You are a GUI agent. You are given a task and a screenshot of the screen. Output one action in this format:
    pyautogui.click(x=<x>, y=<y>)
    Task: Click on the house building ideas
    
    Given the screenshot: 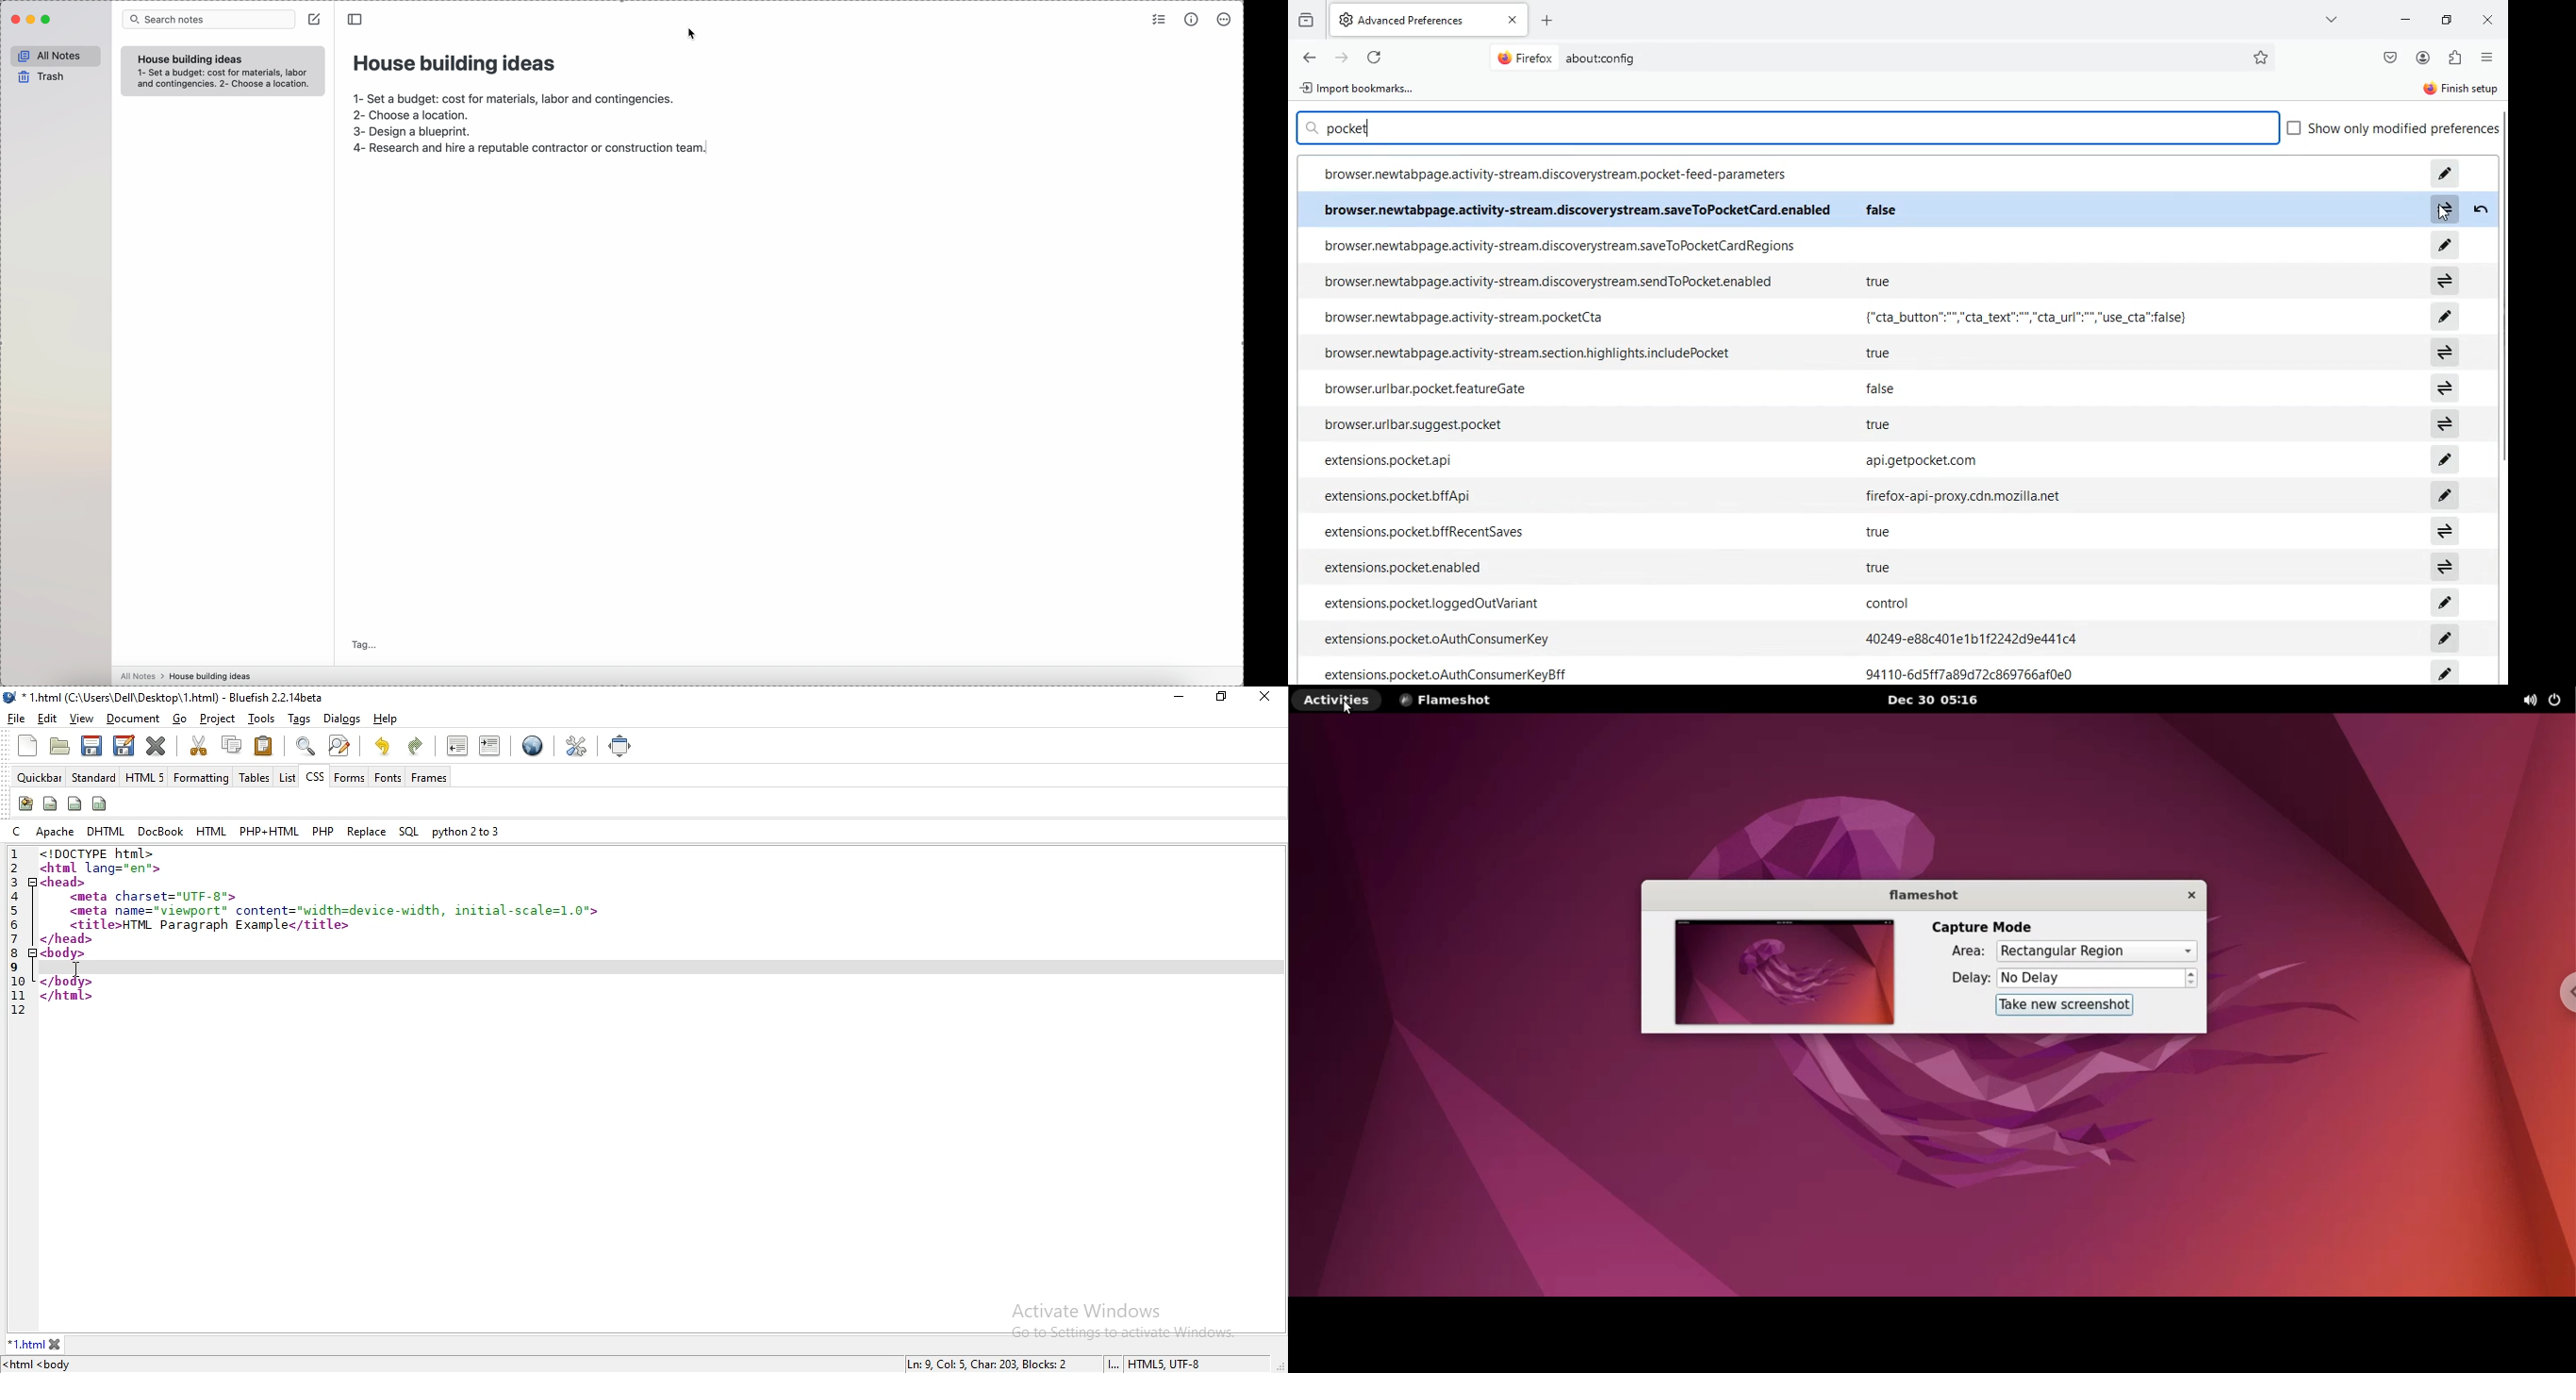 What is the action you would take?
    pyautogui.click(x=213, y=676)
    